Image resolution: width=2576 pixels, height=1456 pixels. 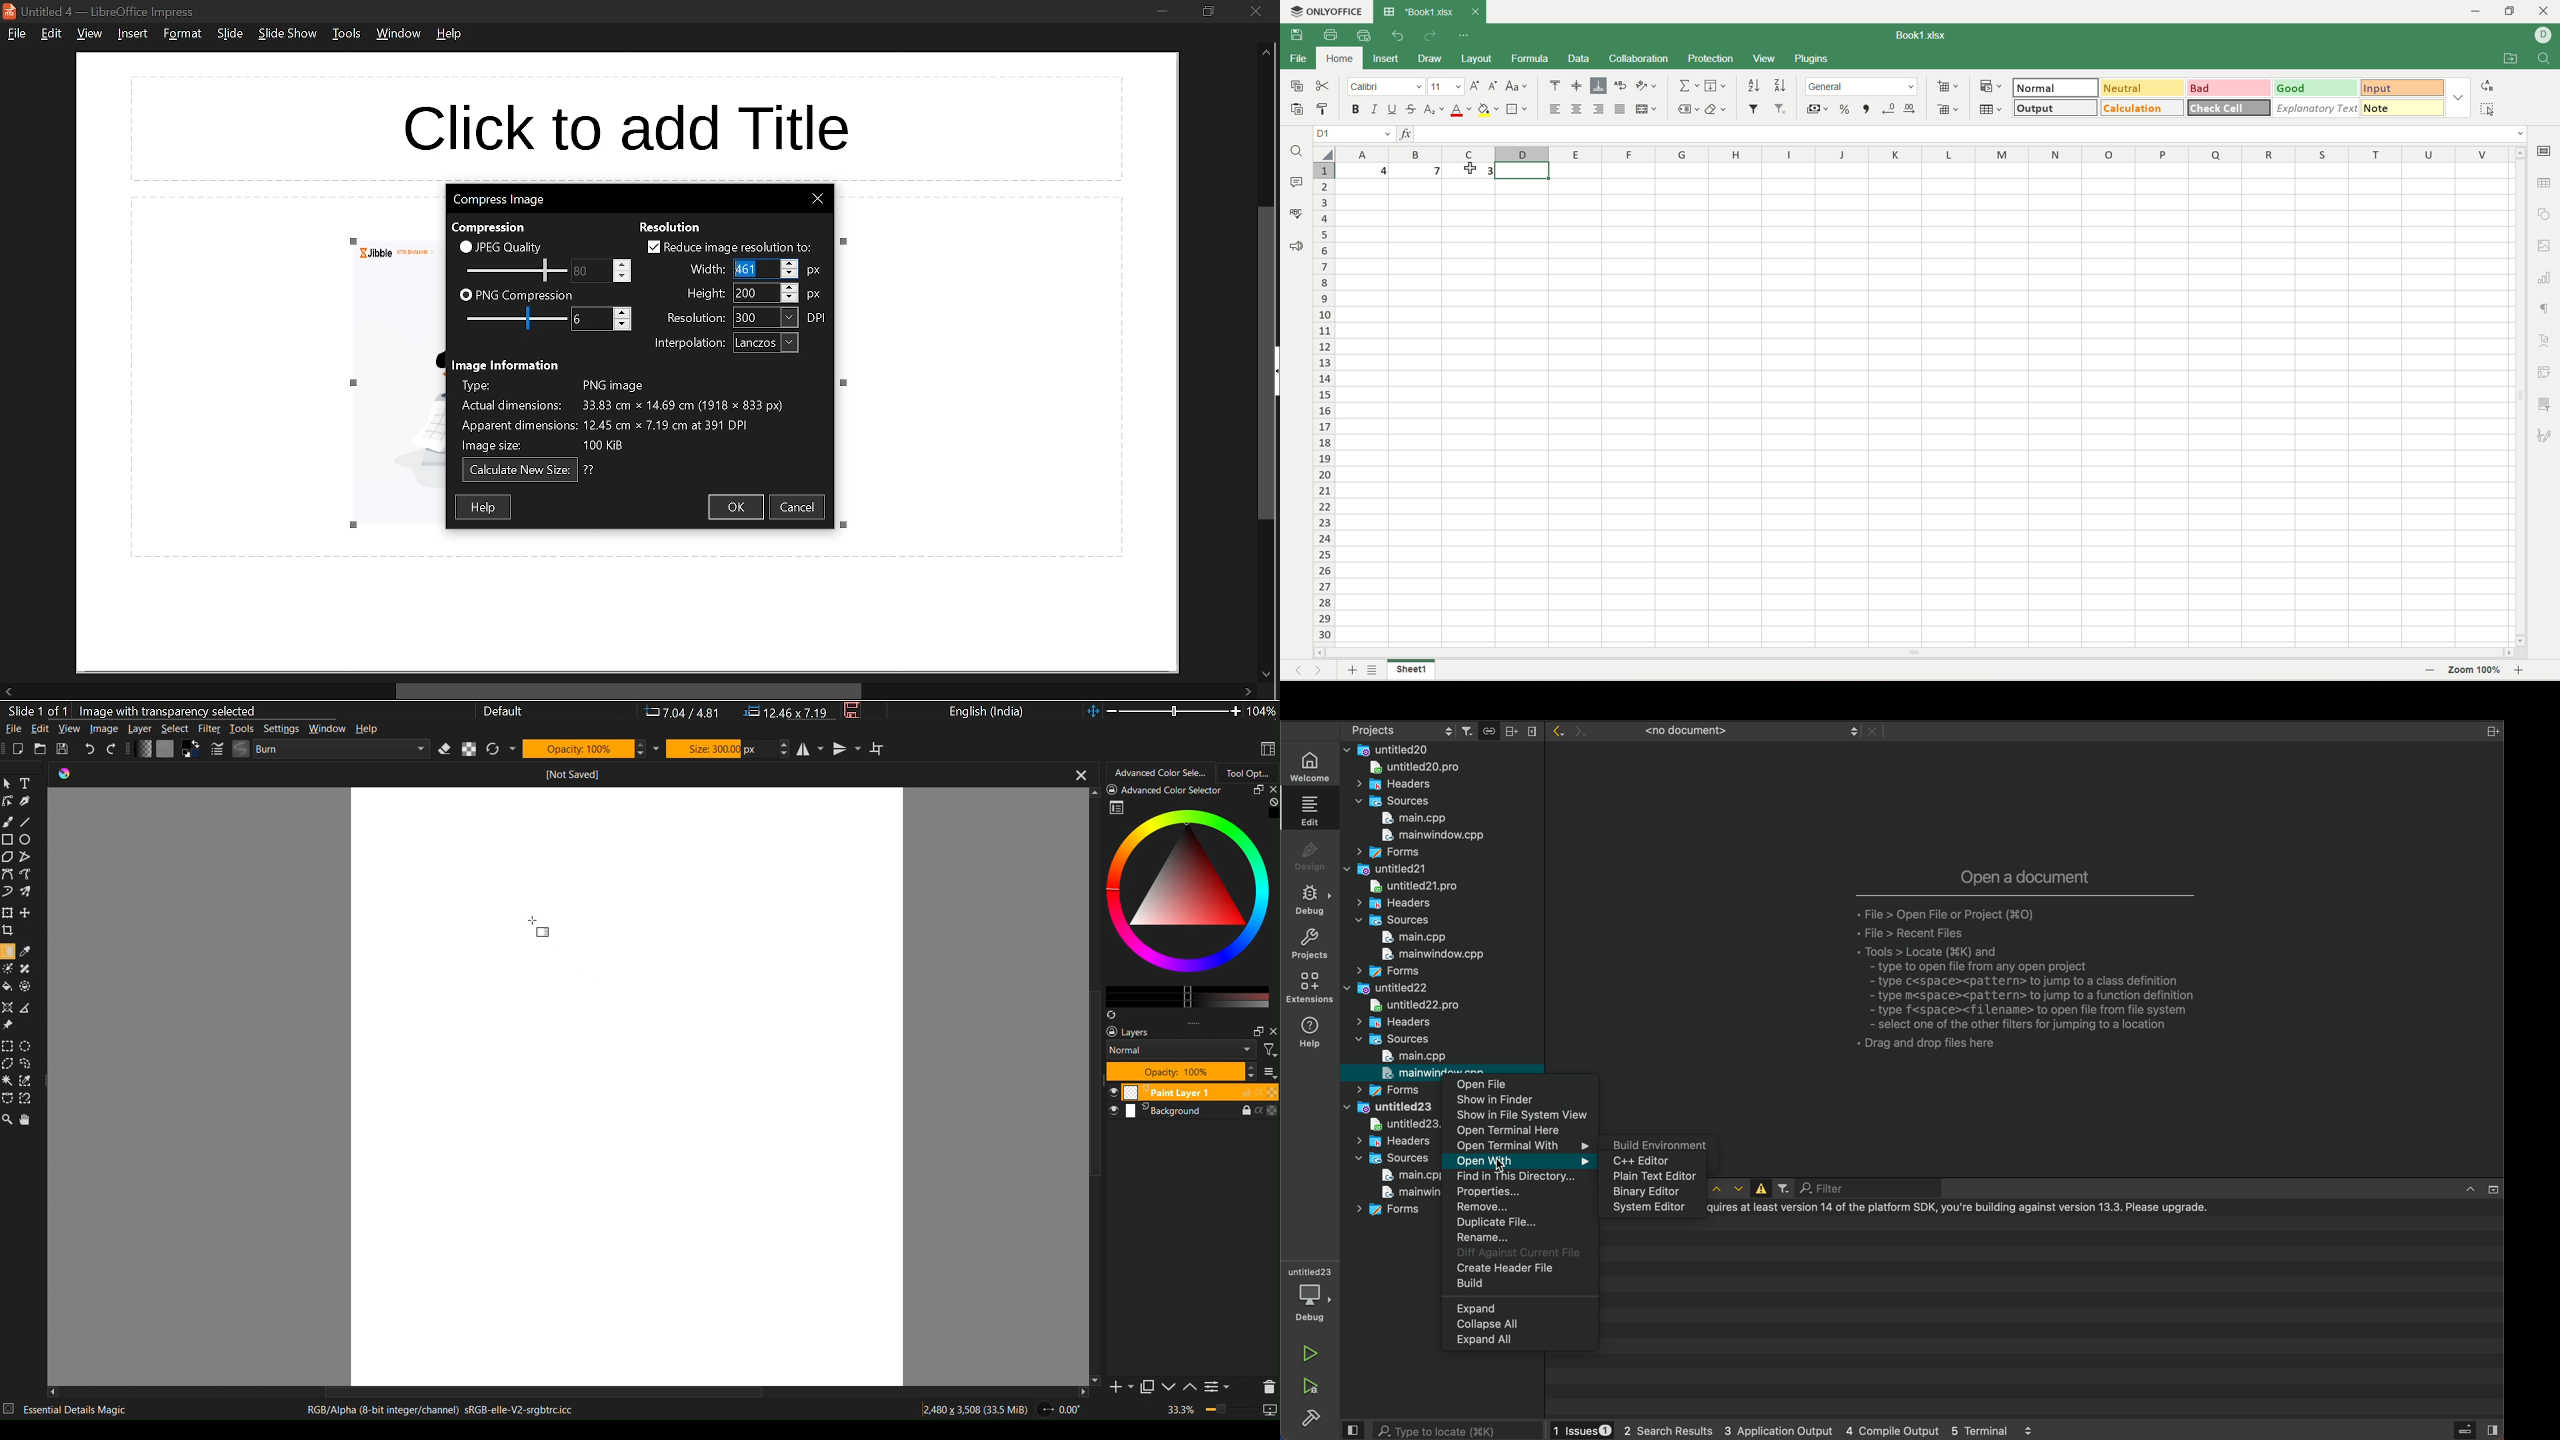 I want to click on Decrease , so click(x=623, y=276).